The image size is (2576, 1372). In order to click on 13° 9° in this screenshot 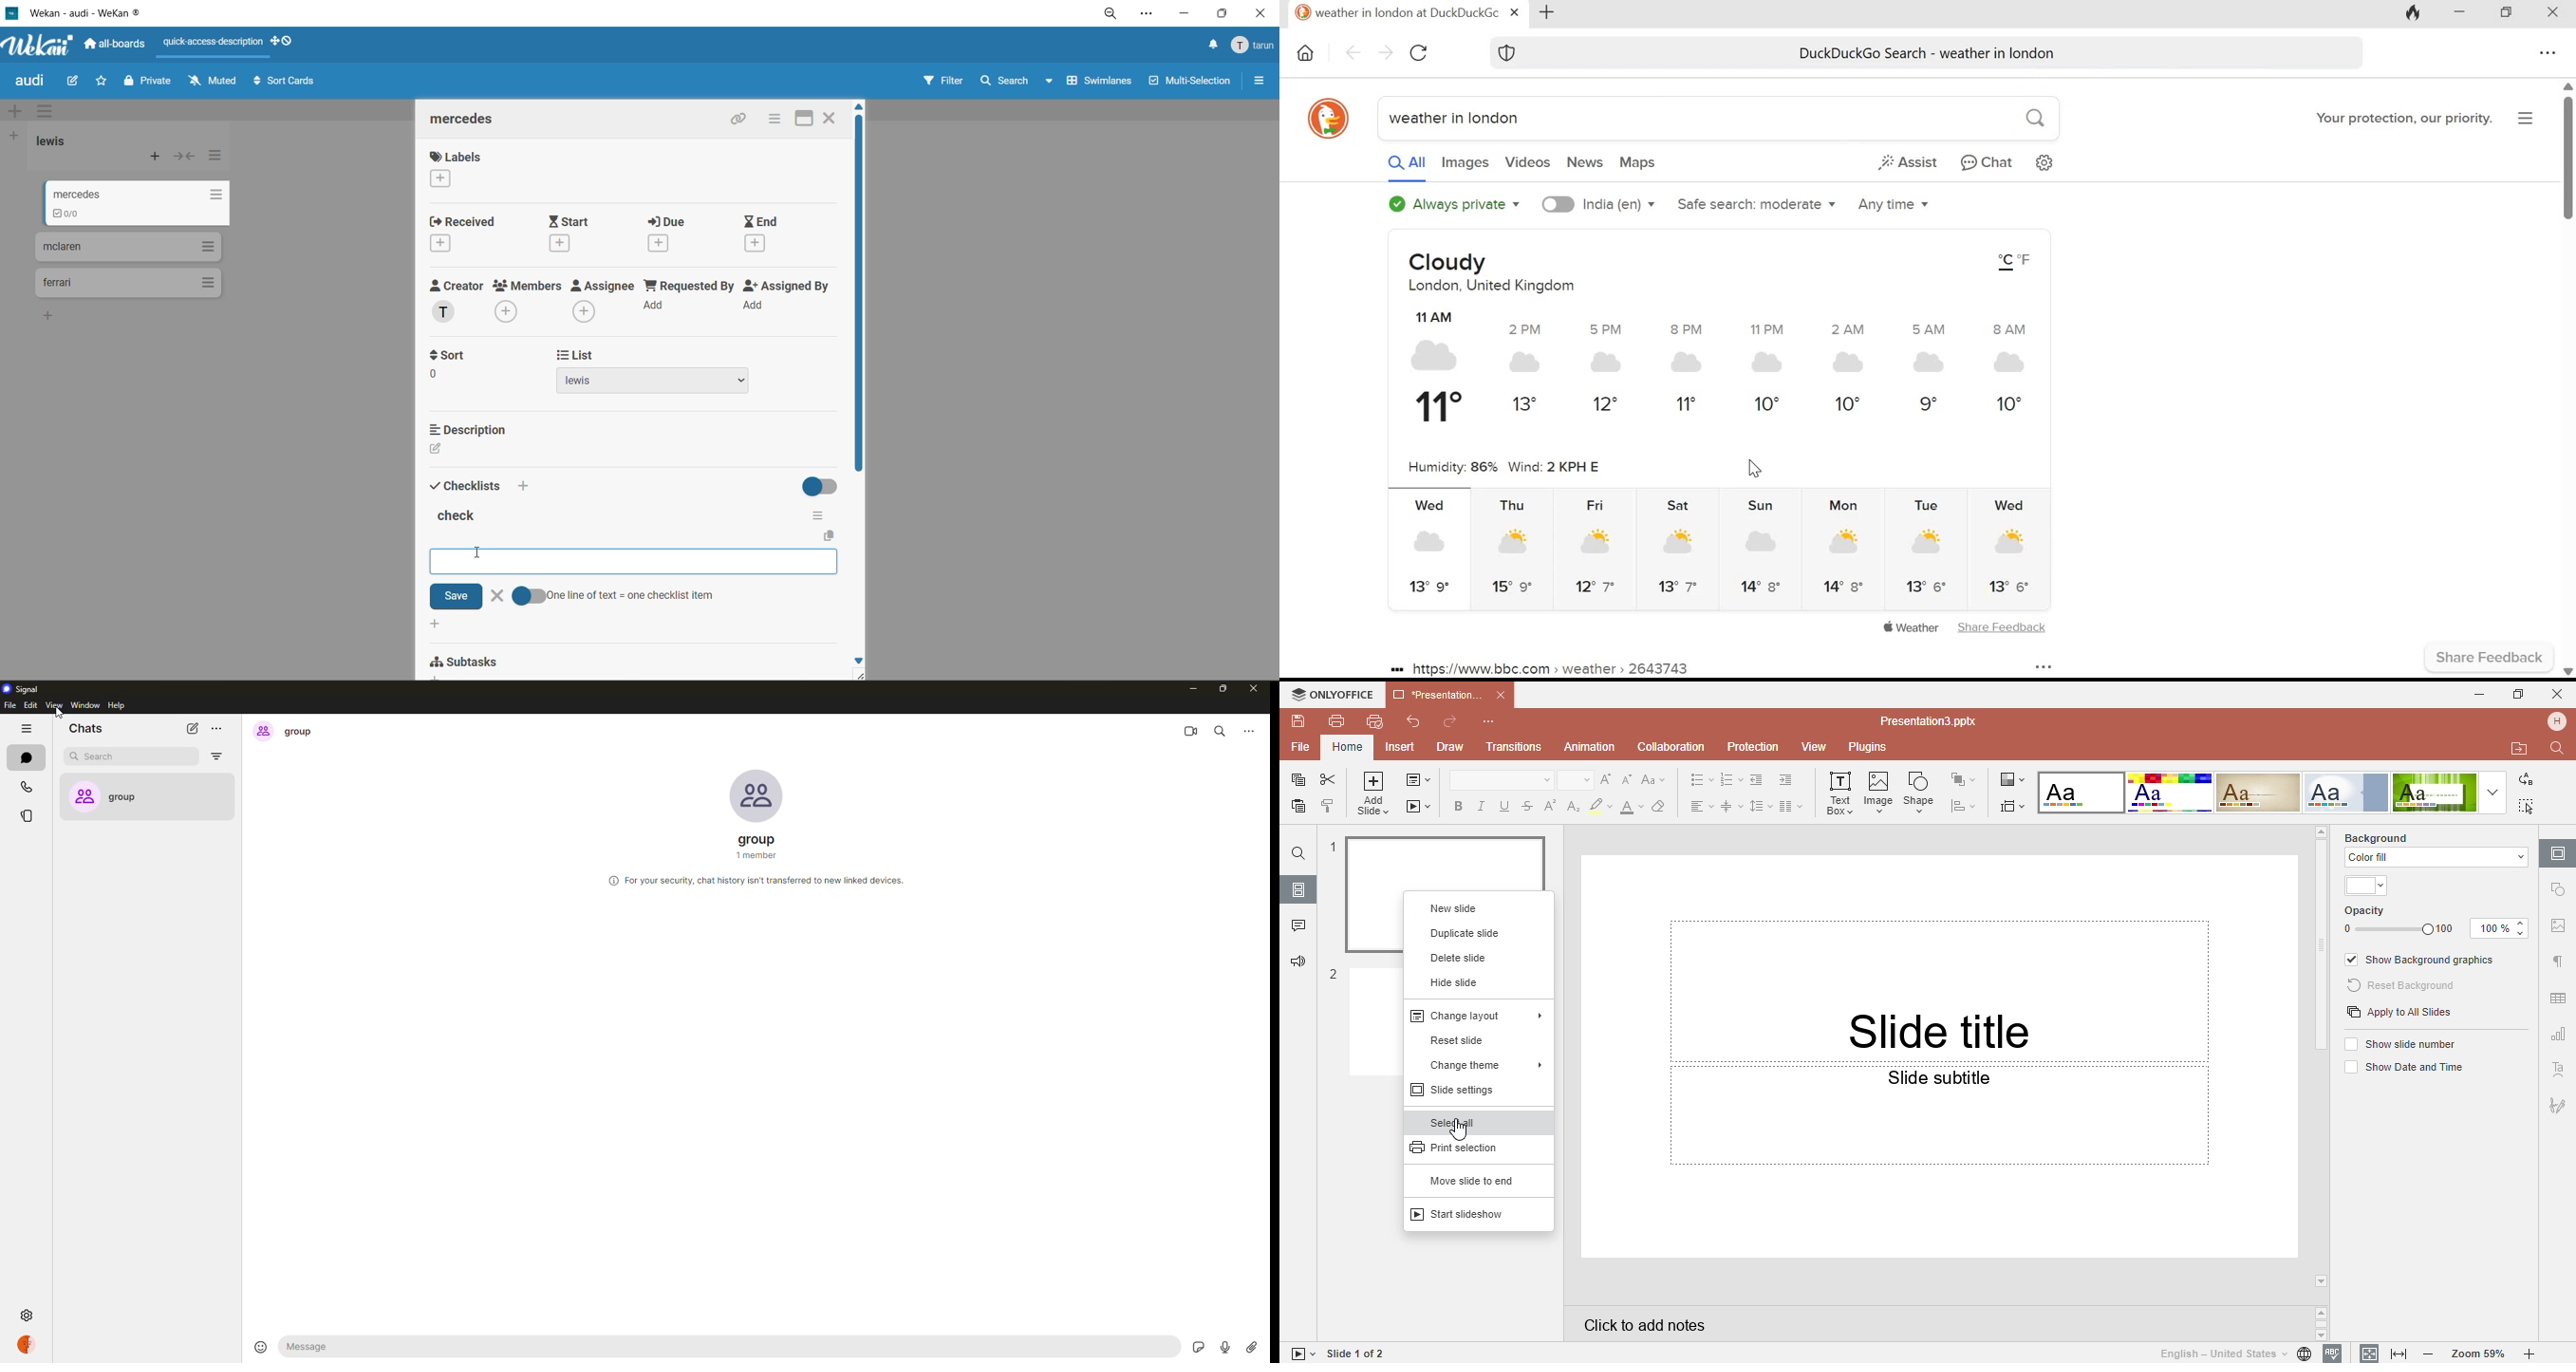, I will do `click(1430, 587)`.